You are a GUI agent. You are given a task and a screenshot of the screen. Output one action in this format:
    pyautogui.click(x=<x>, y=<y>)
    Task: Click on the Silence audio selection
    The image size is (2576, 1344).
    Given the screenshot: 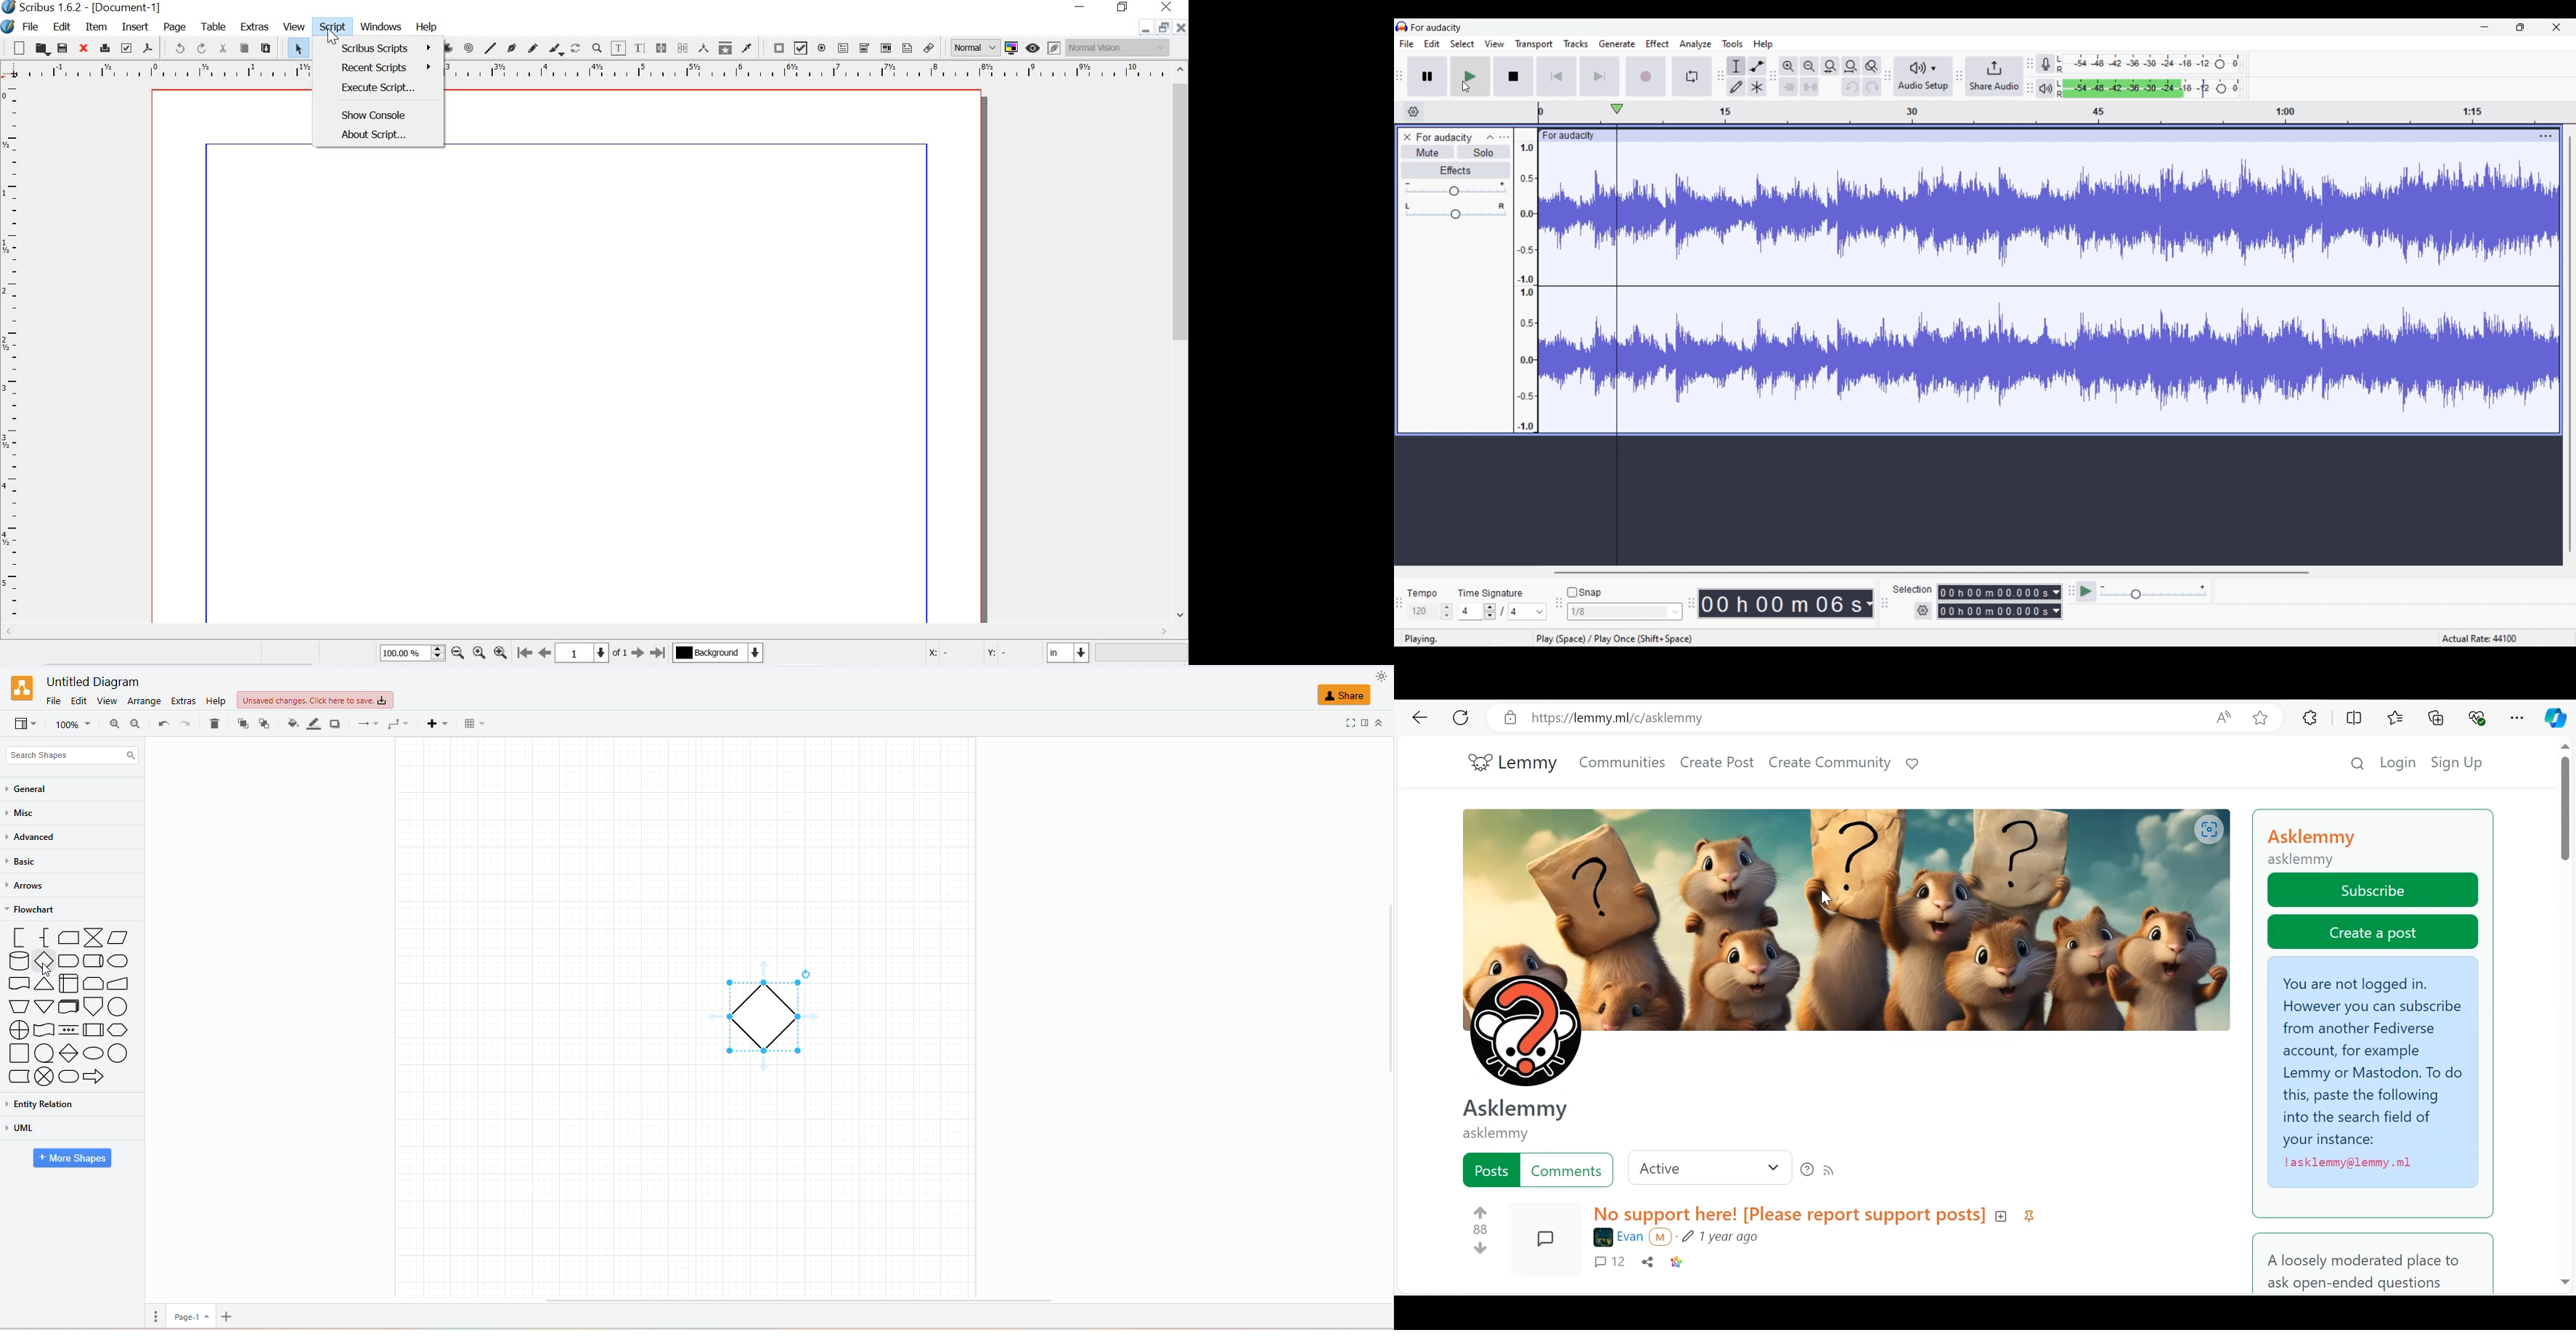 What is the action you would take?
    pyautogui.click(x=1810, y=87)
    